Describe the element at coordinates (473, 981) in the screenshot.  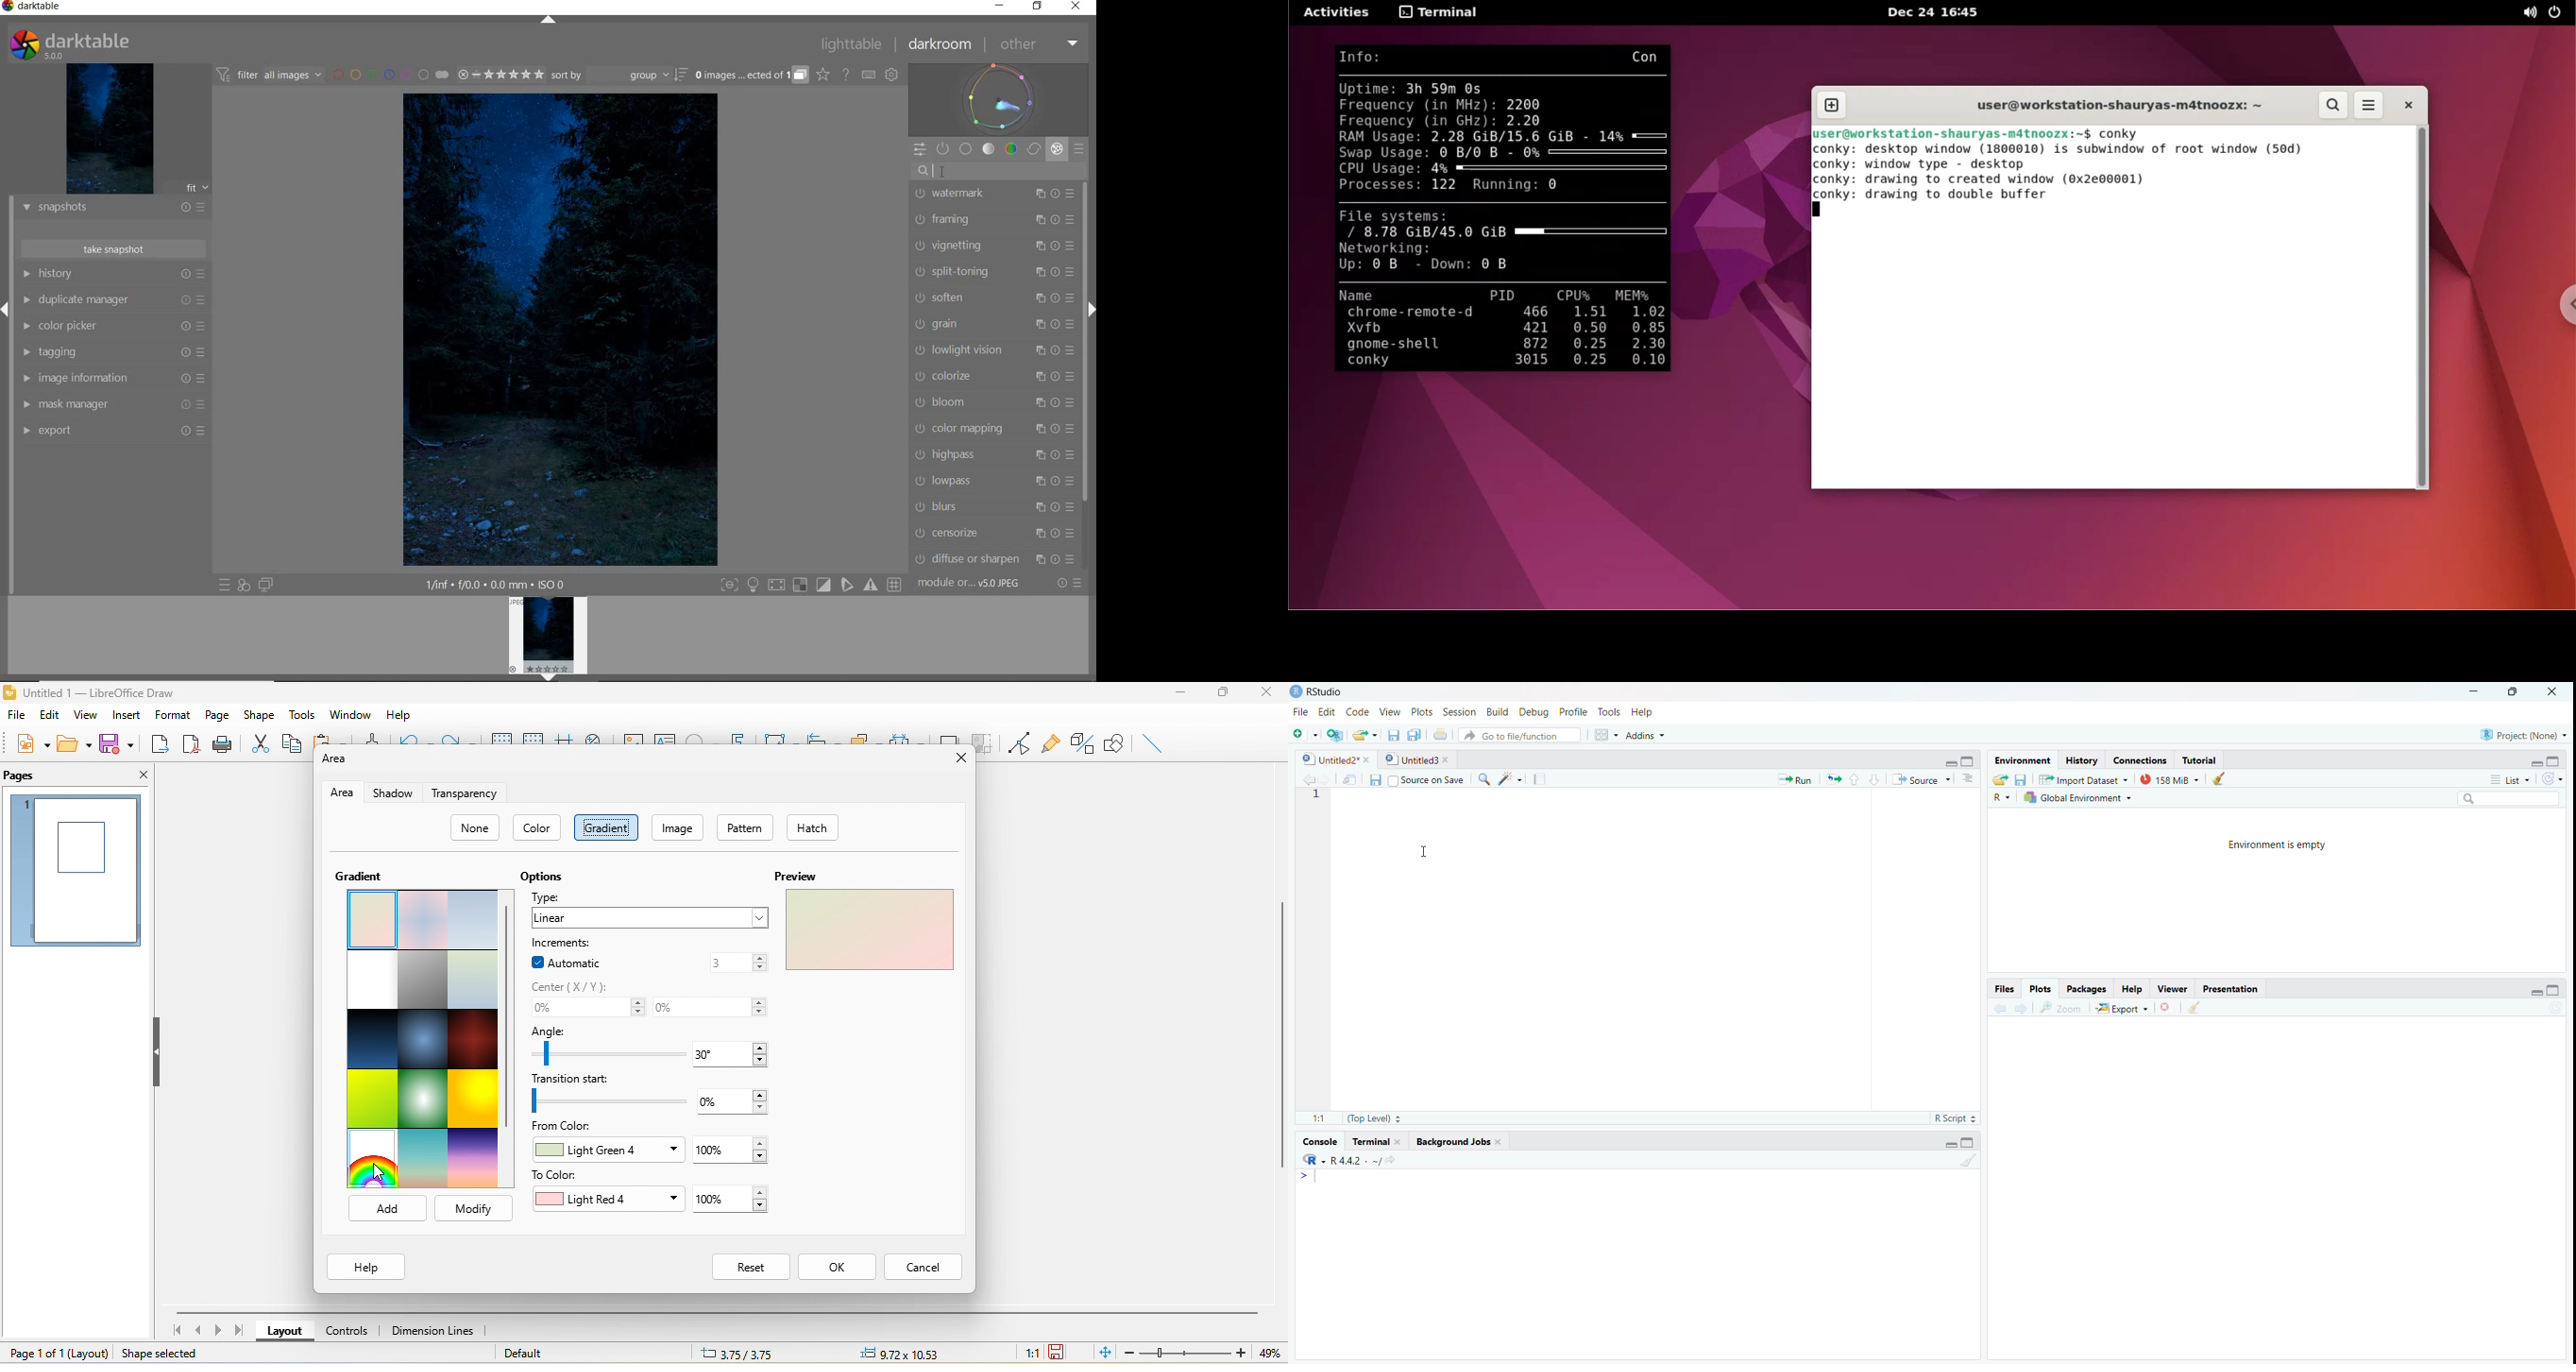
I see `submarine` at that location.